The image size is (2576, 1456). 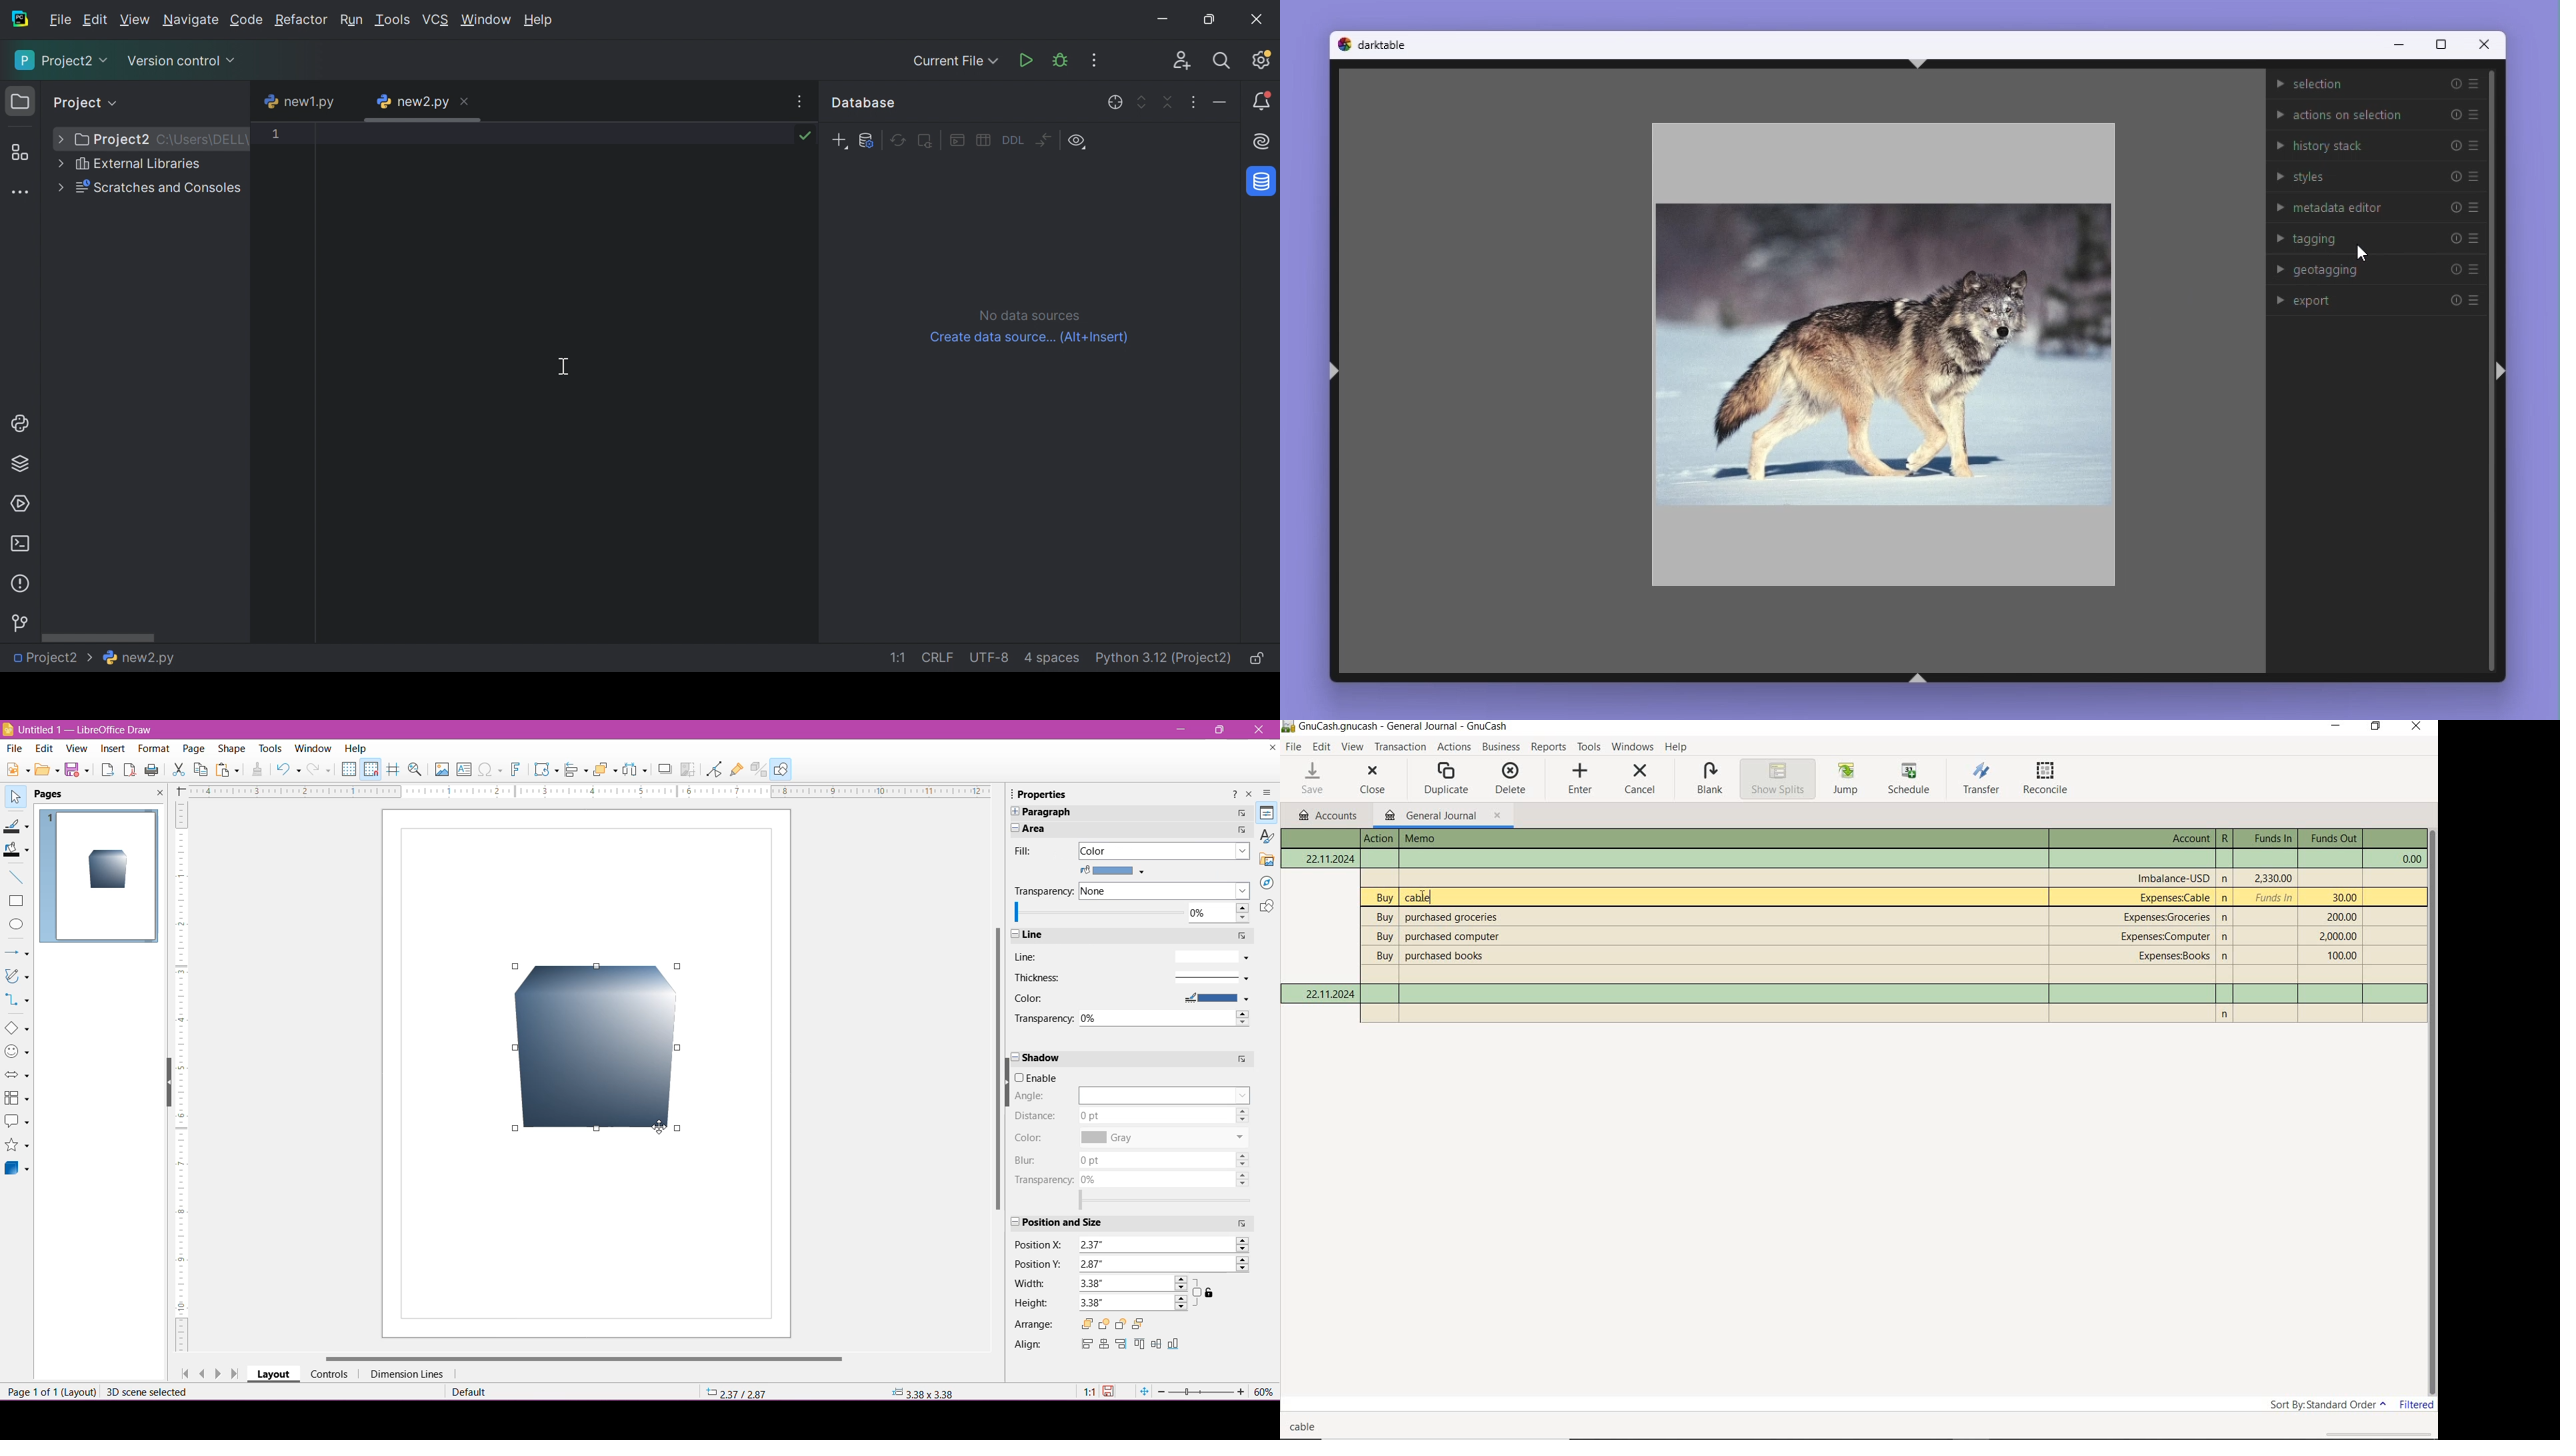 What do you see at coordinates (1387, 45) in the screenshot?
I see `Dark Table` at bounding box center [1387, 45].